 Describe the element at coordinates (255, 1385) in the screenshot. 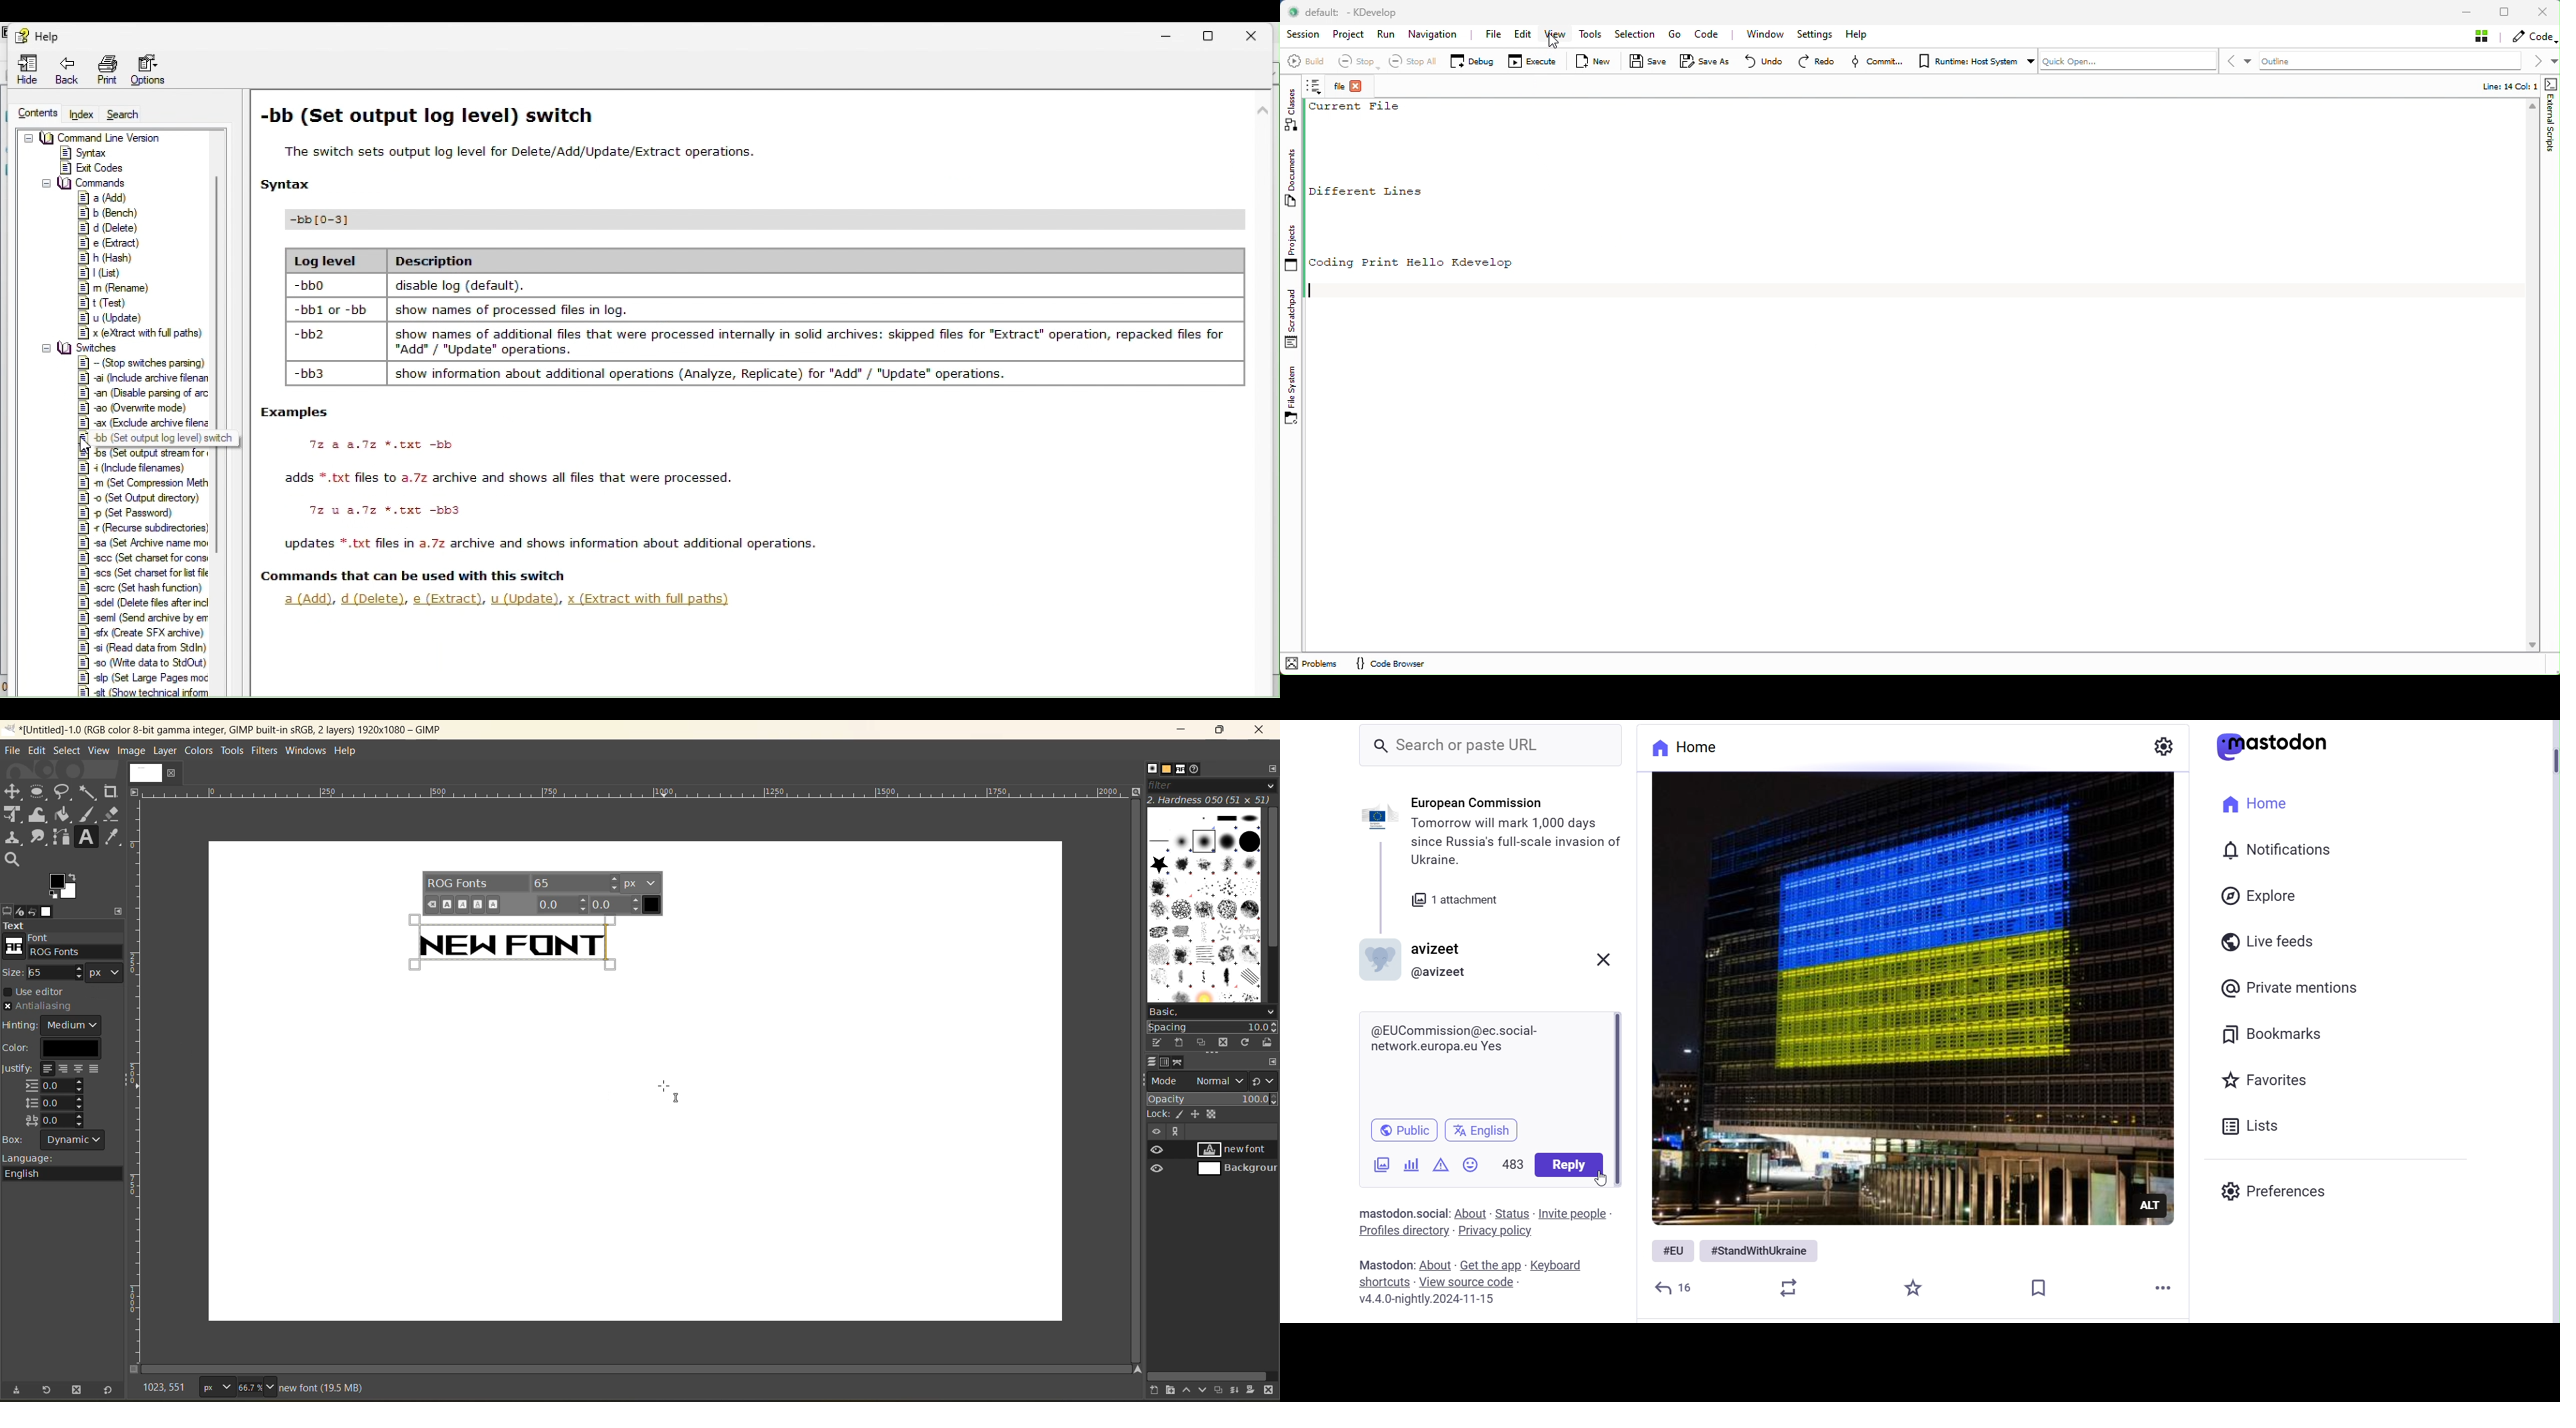

I see `zoom` at that location.